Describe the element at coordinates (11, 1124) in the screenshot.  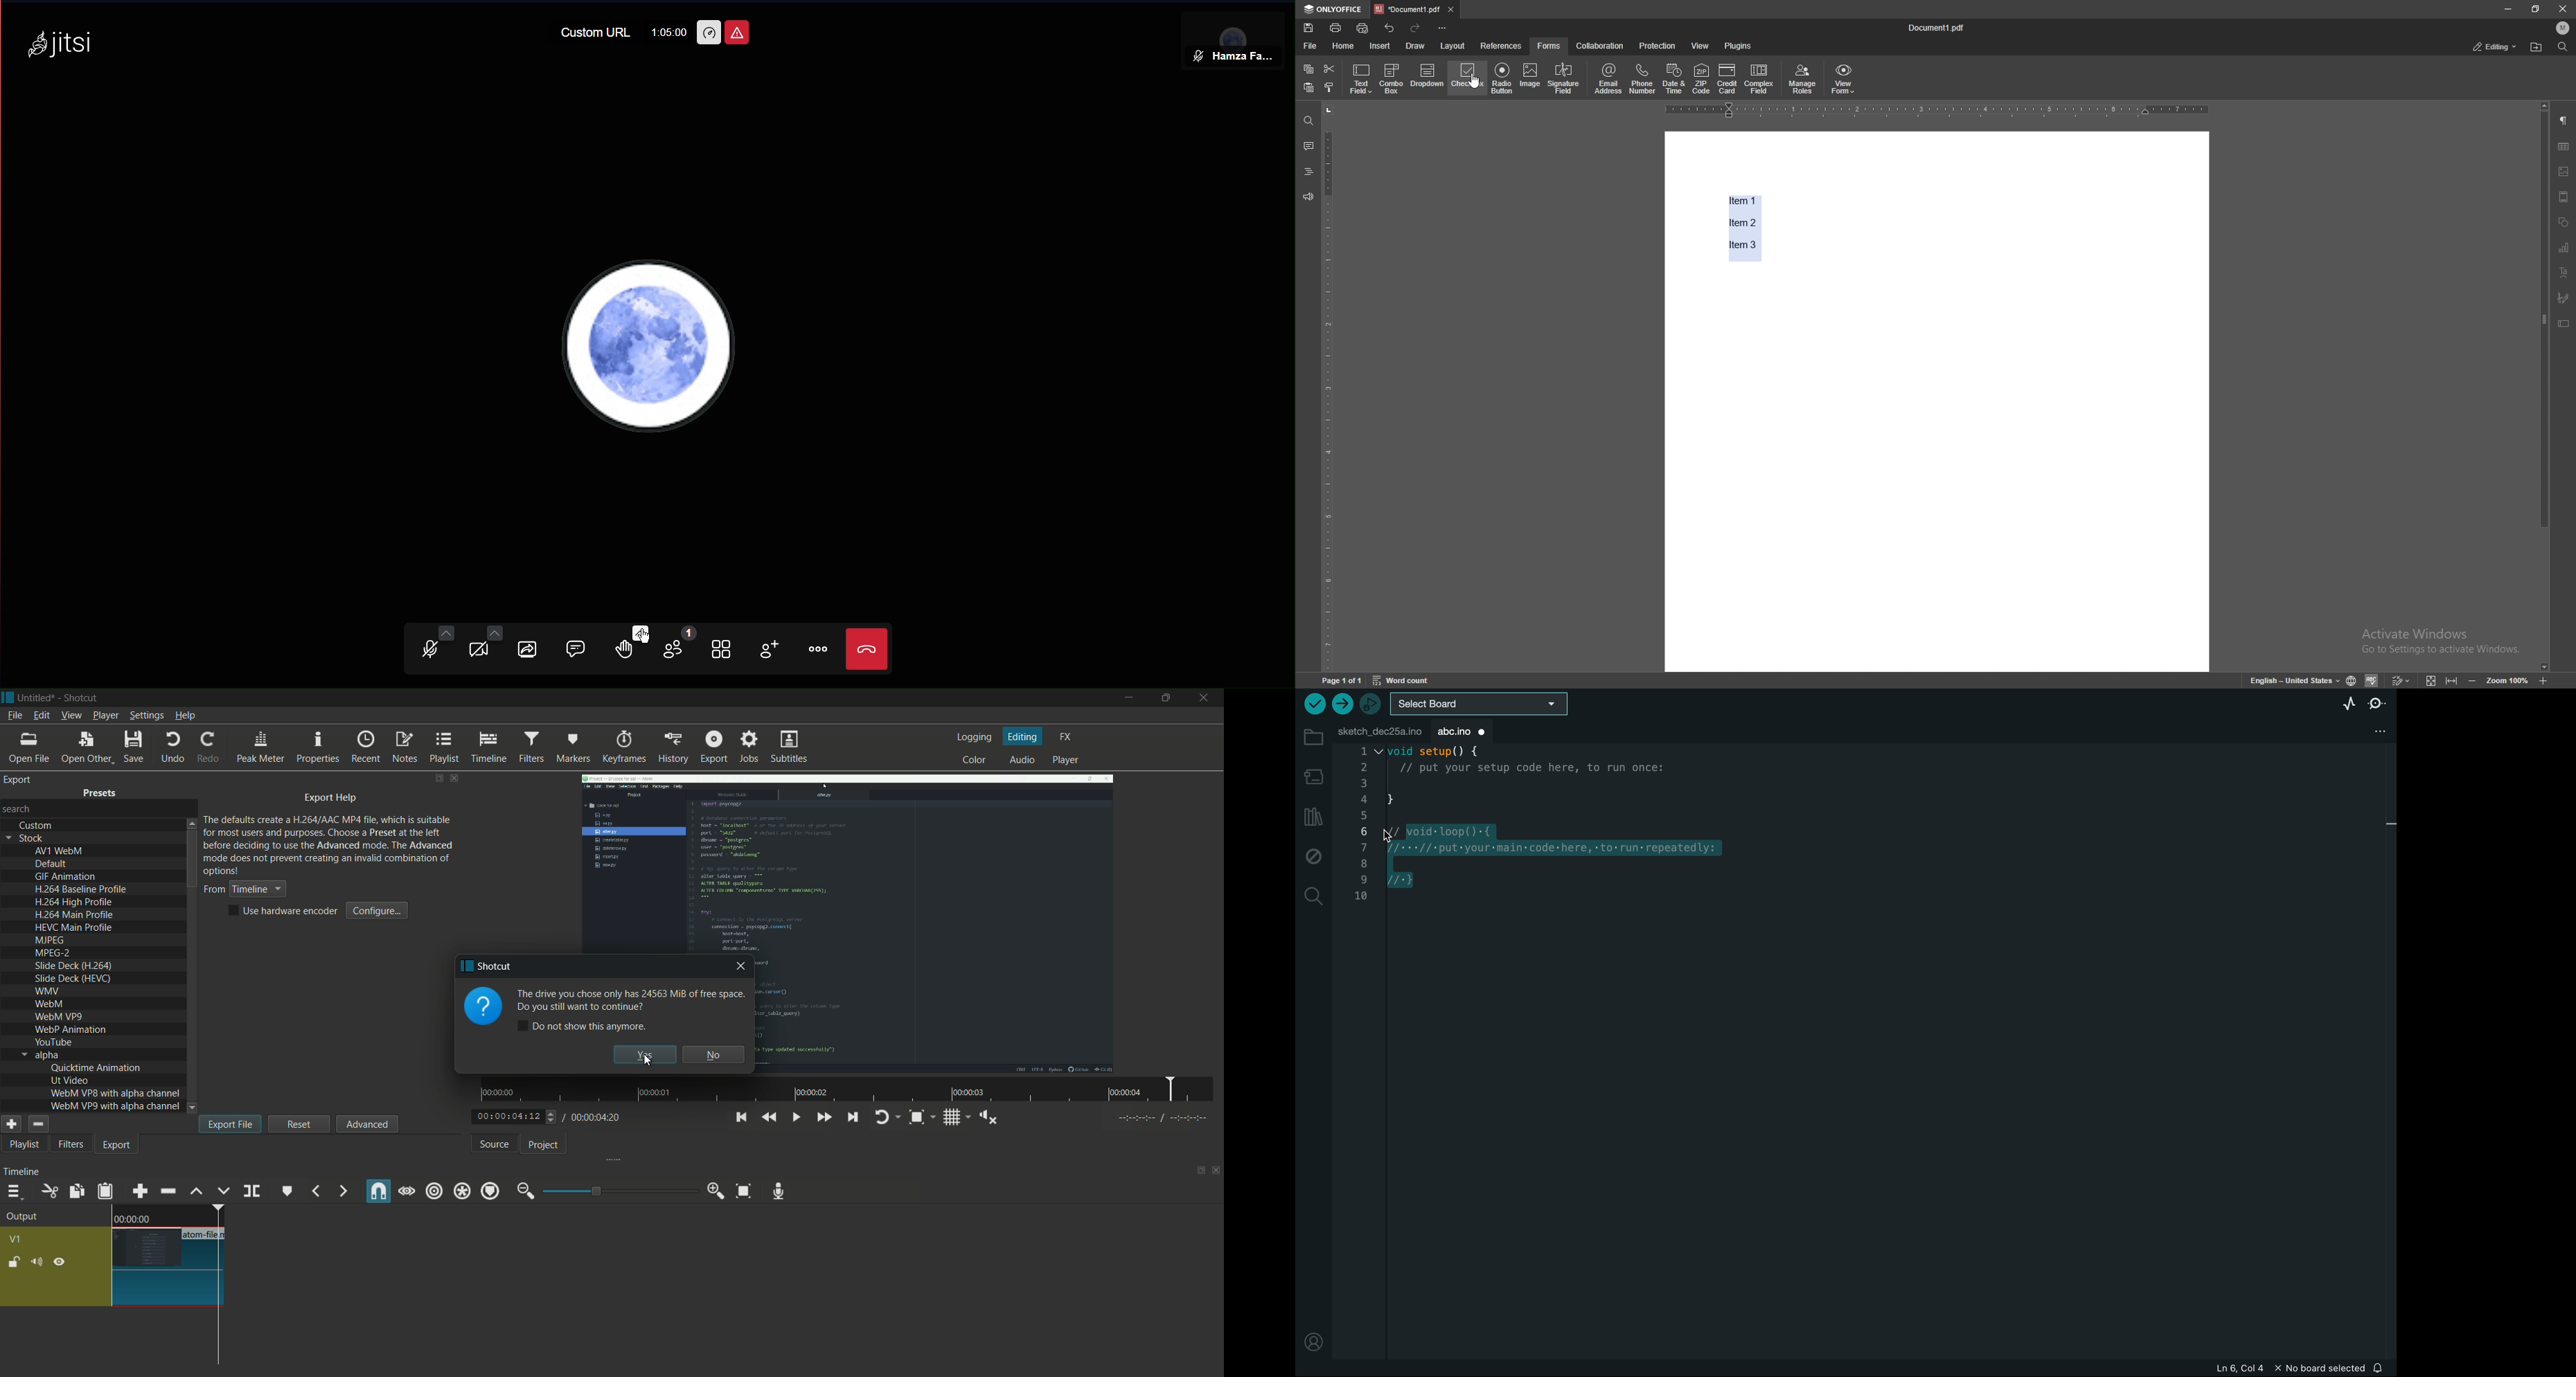
I see `add current preet` at that location.